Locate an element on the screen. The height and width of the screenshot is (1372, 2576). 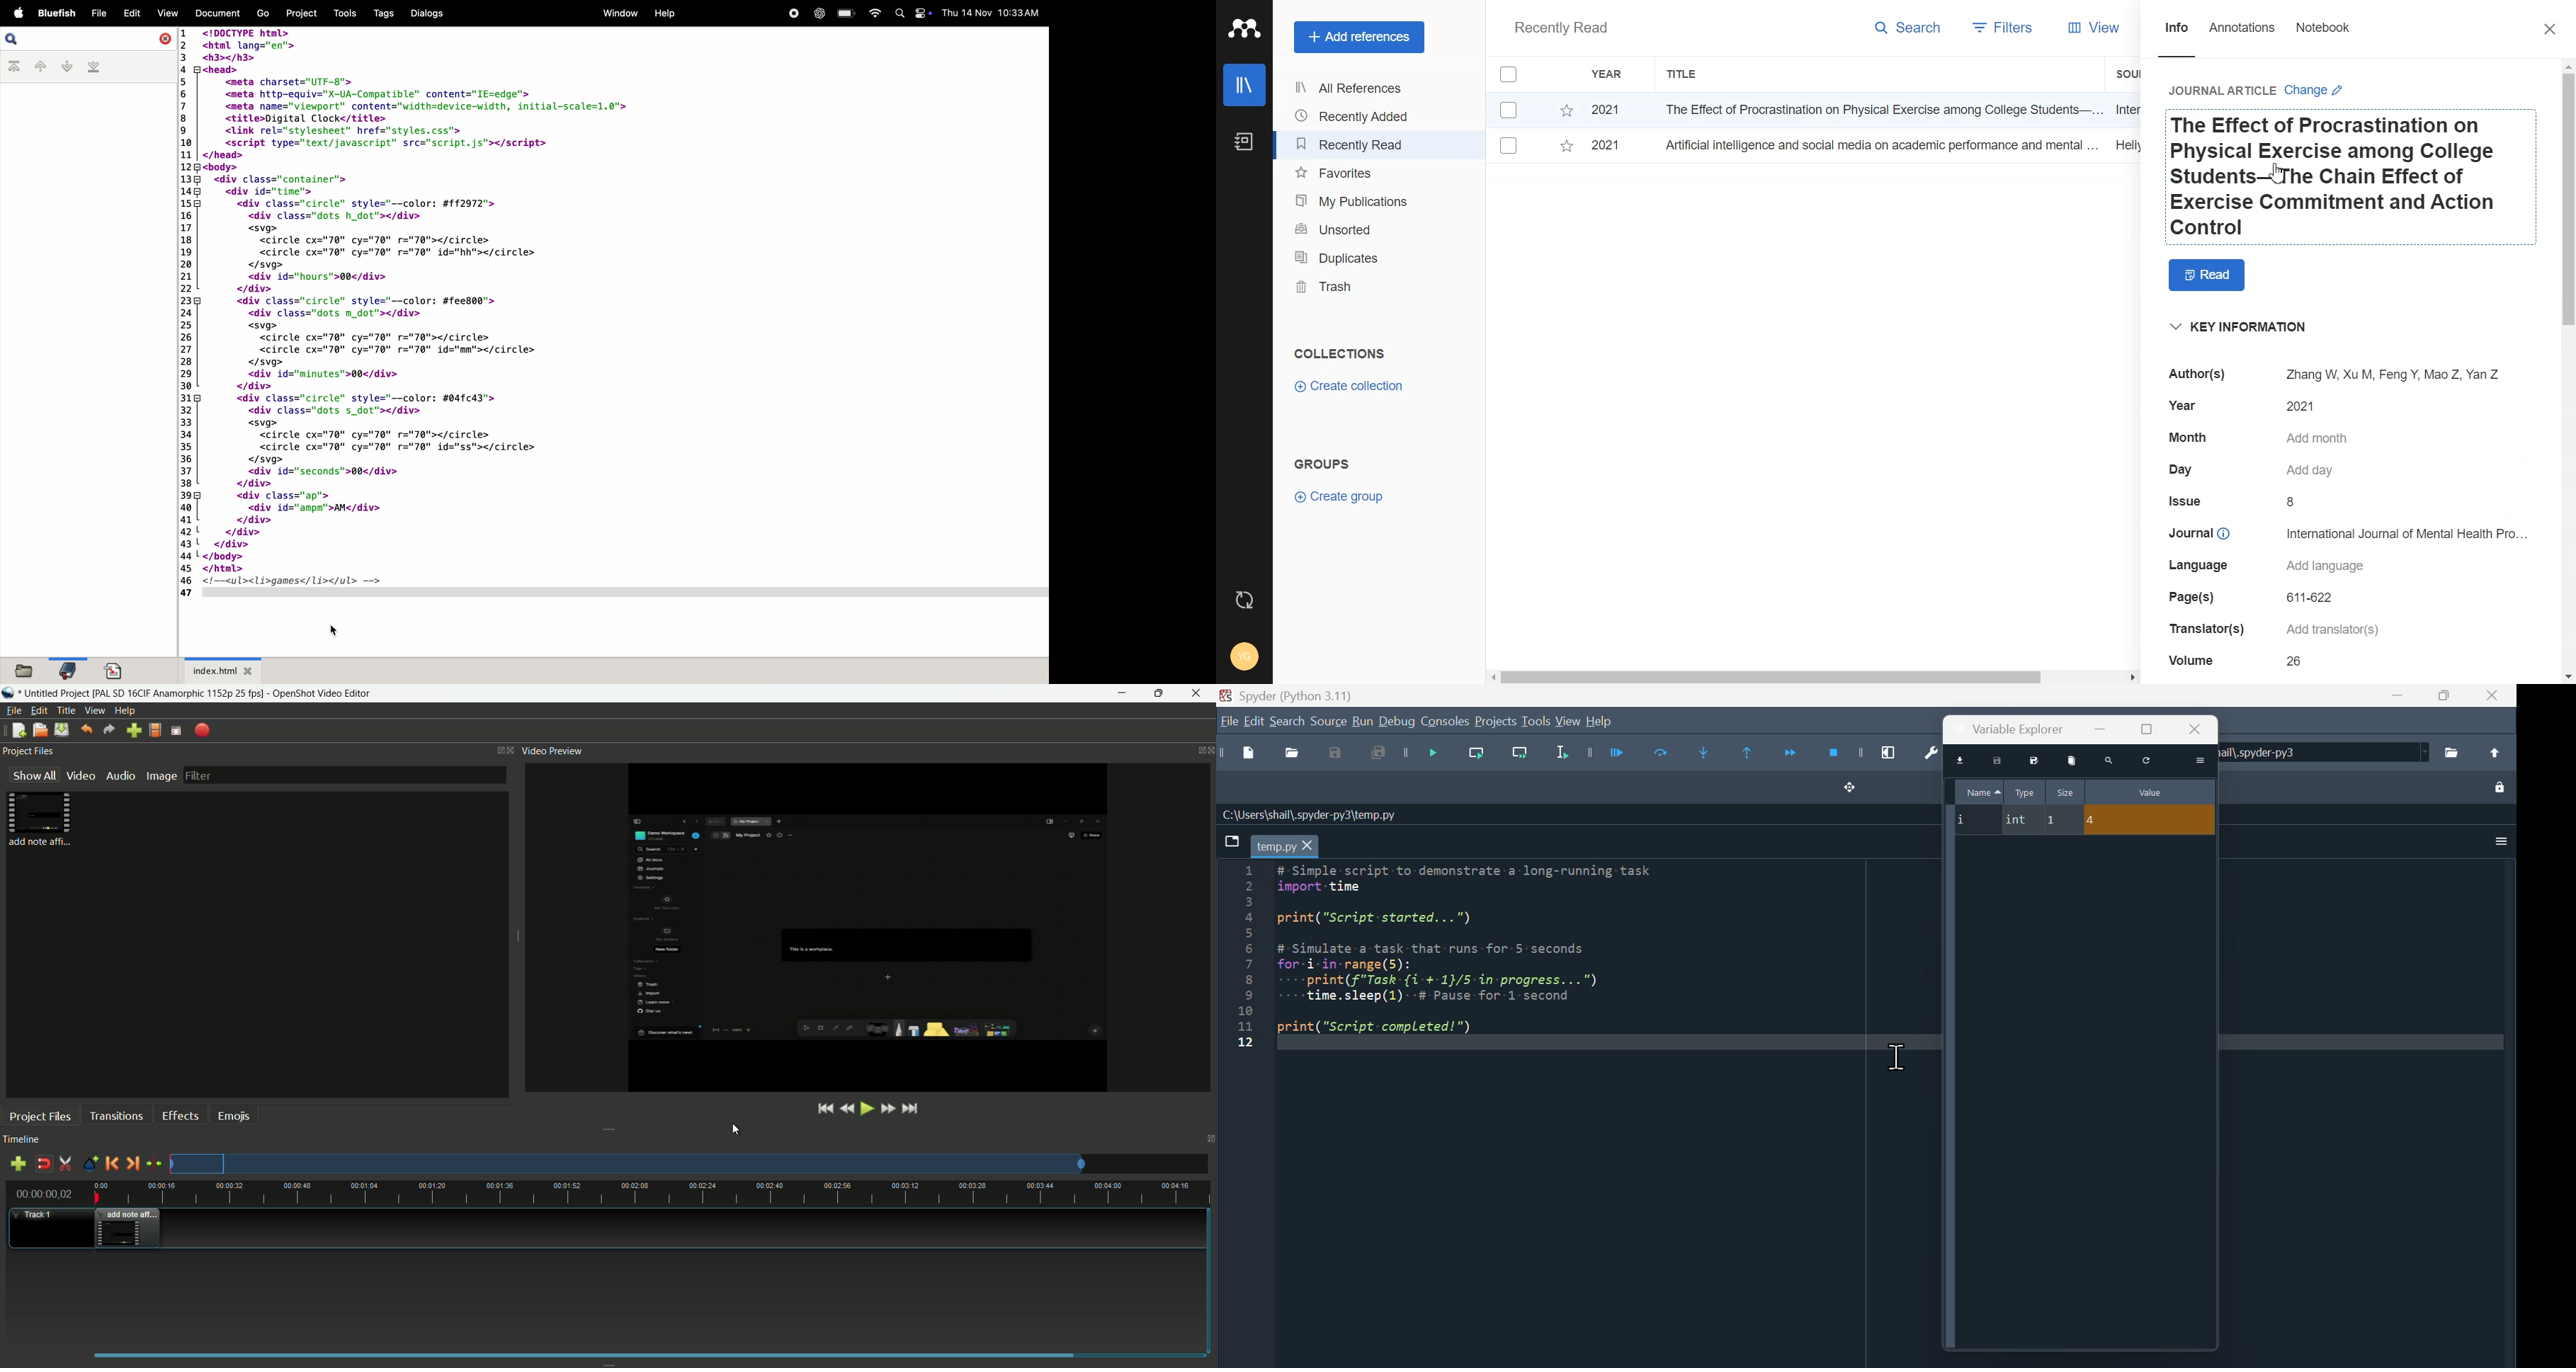
minimise is located at coordinates (2396, 696).